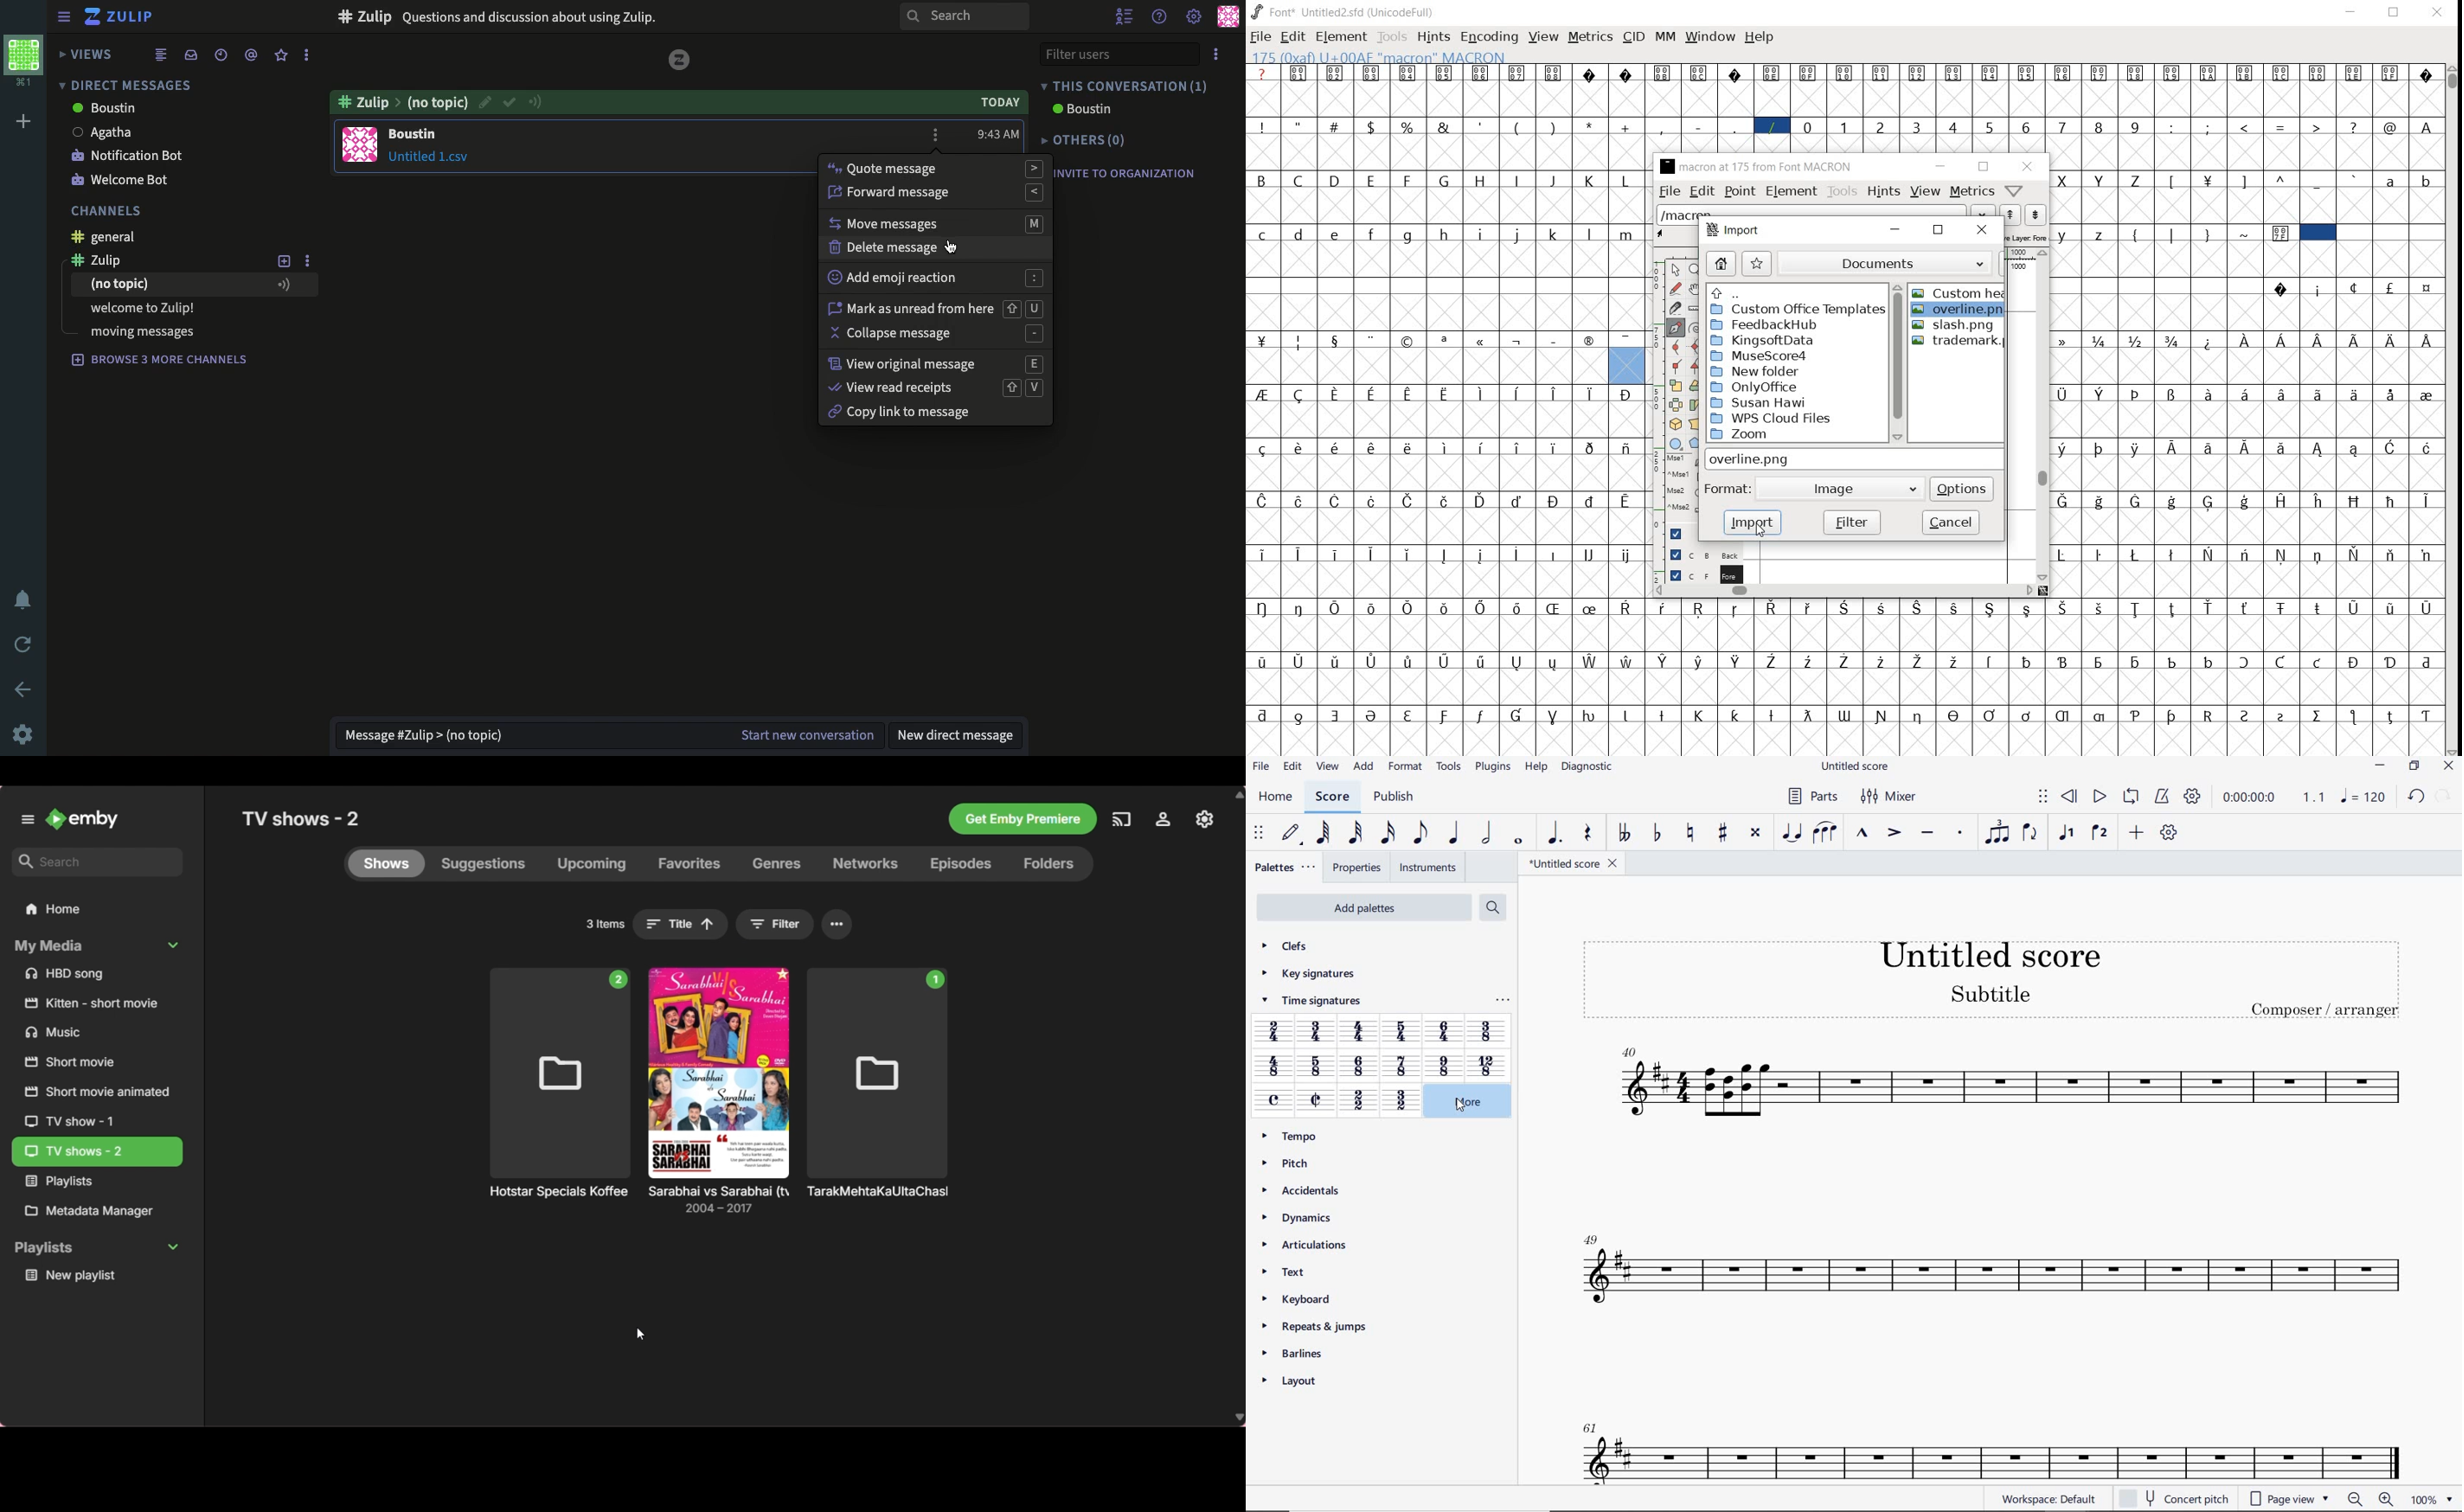  Describe the element at coordinates (109, 213) in the screenshot. I see `channels` at that location.